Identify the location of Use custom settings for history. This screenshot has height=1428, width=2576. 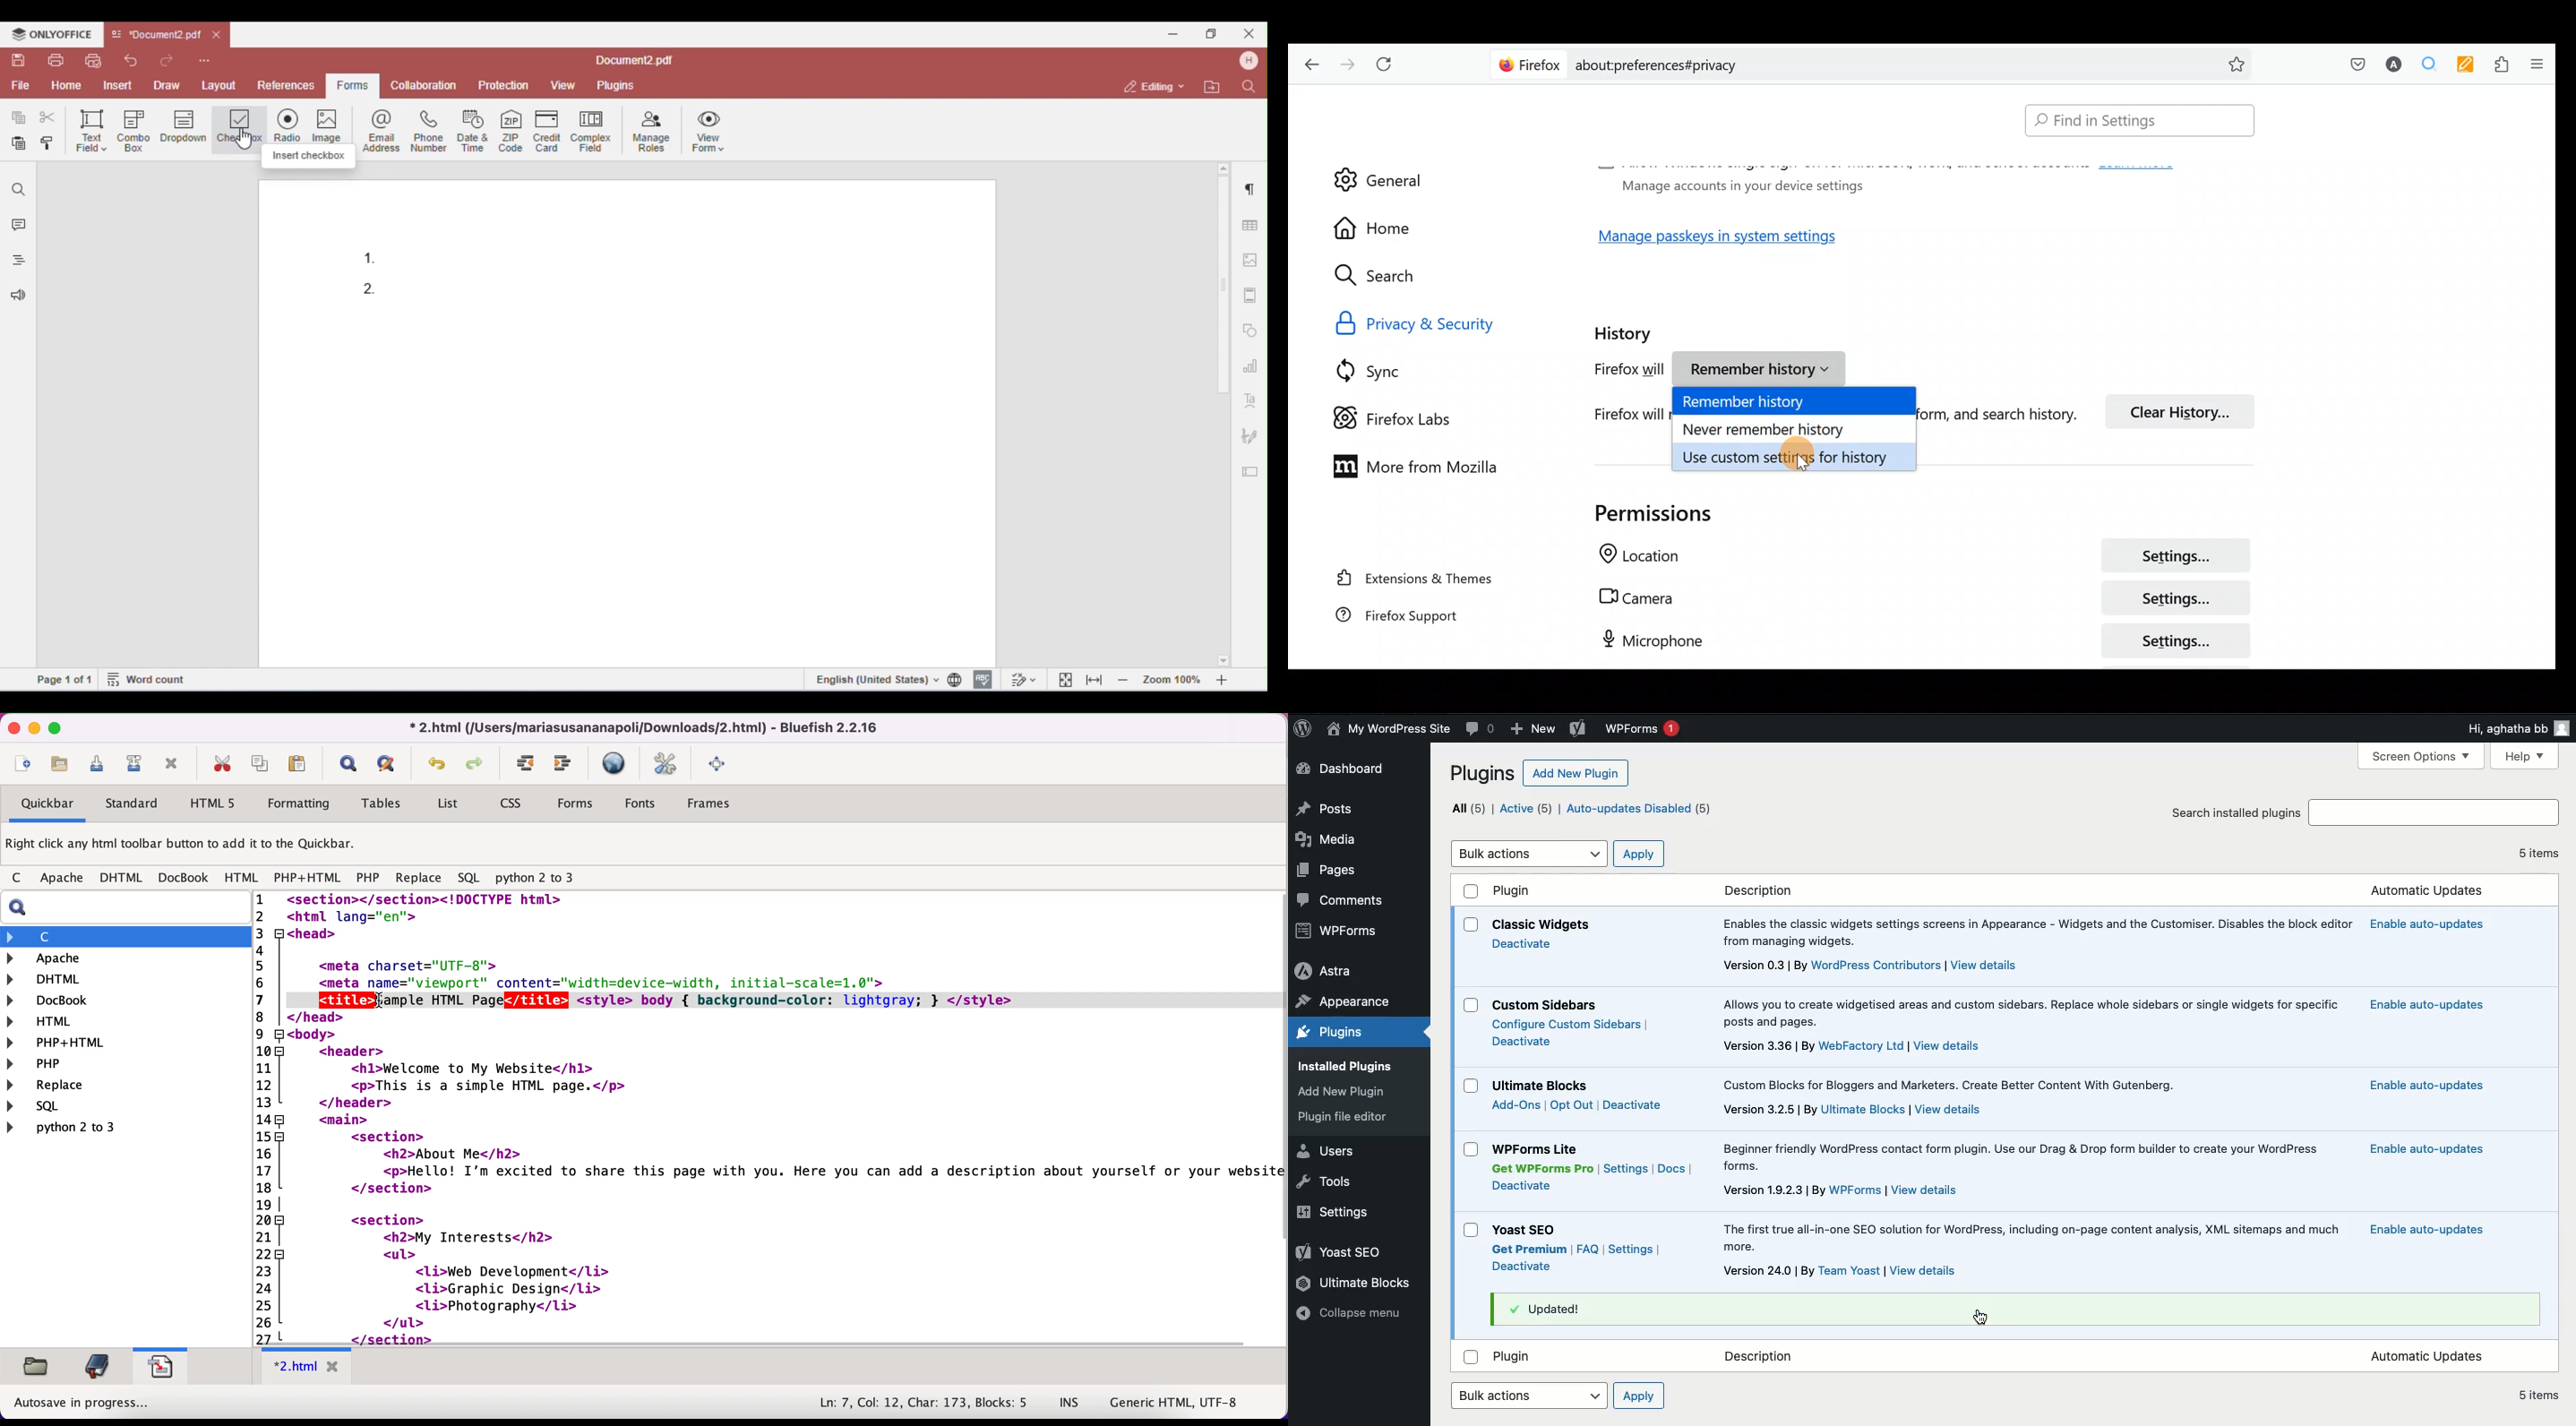
(1796, 456).